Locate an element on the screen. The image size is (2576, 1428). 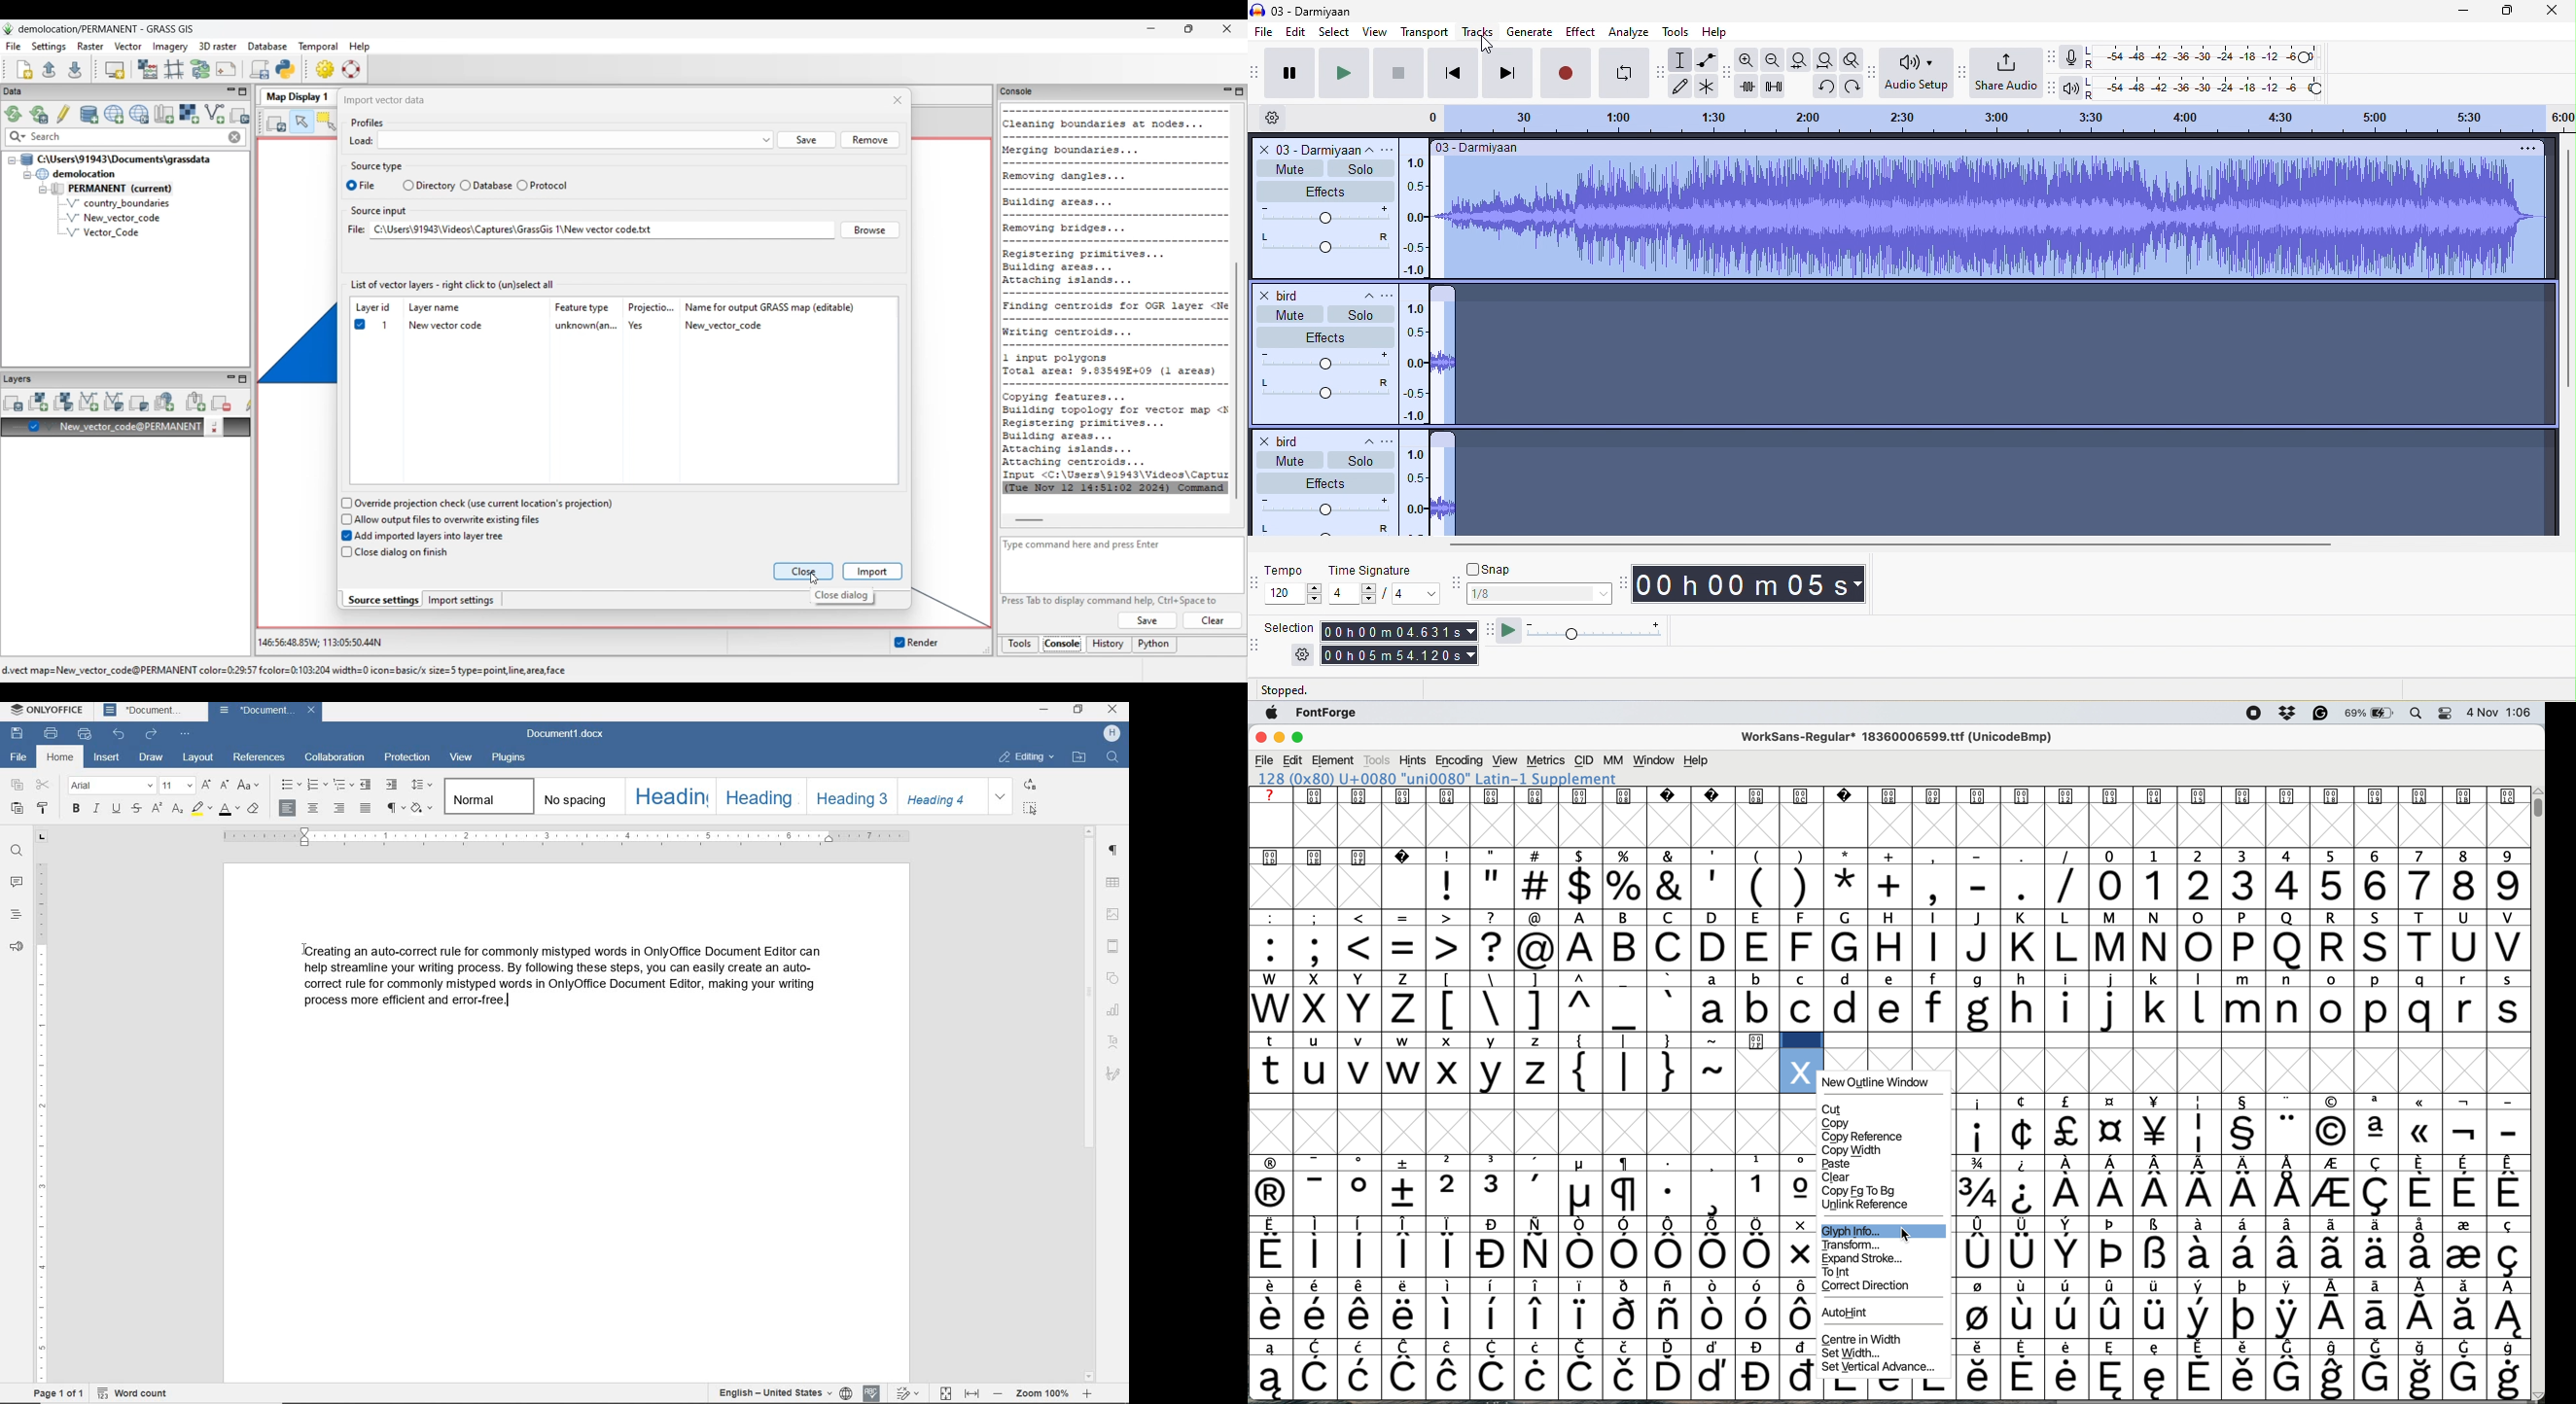
document name is located at coordinates (265, 712).